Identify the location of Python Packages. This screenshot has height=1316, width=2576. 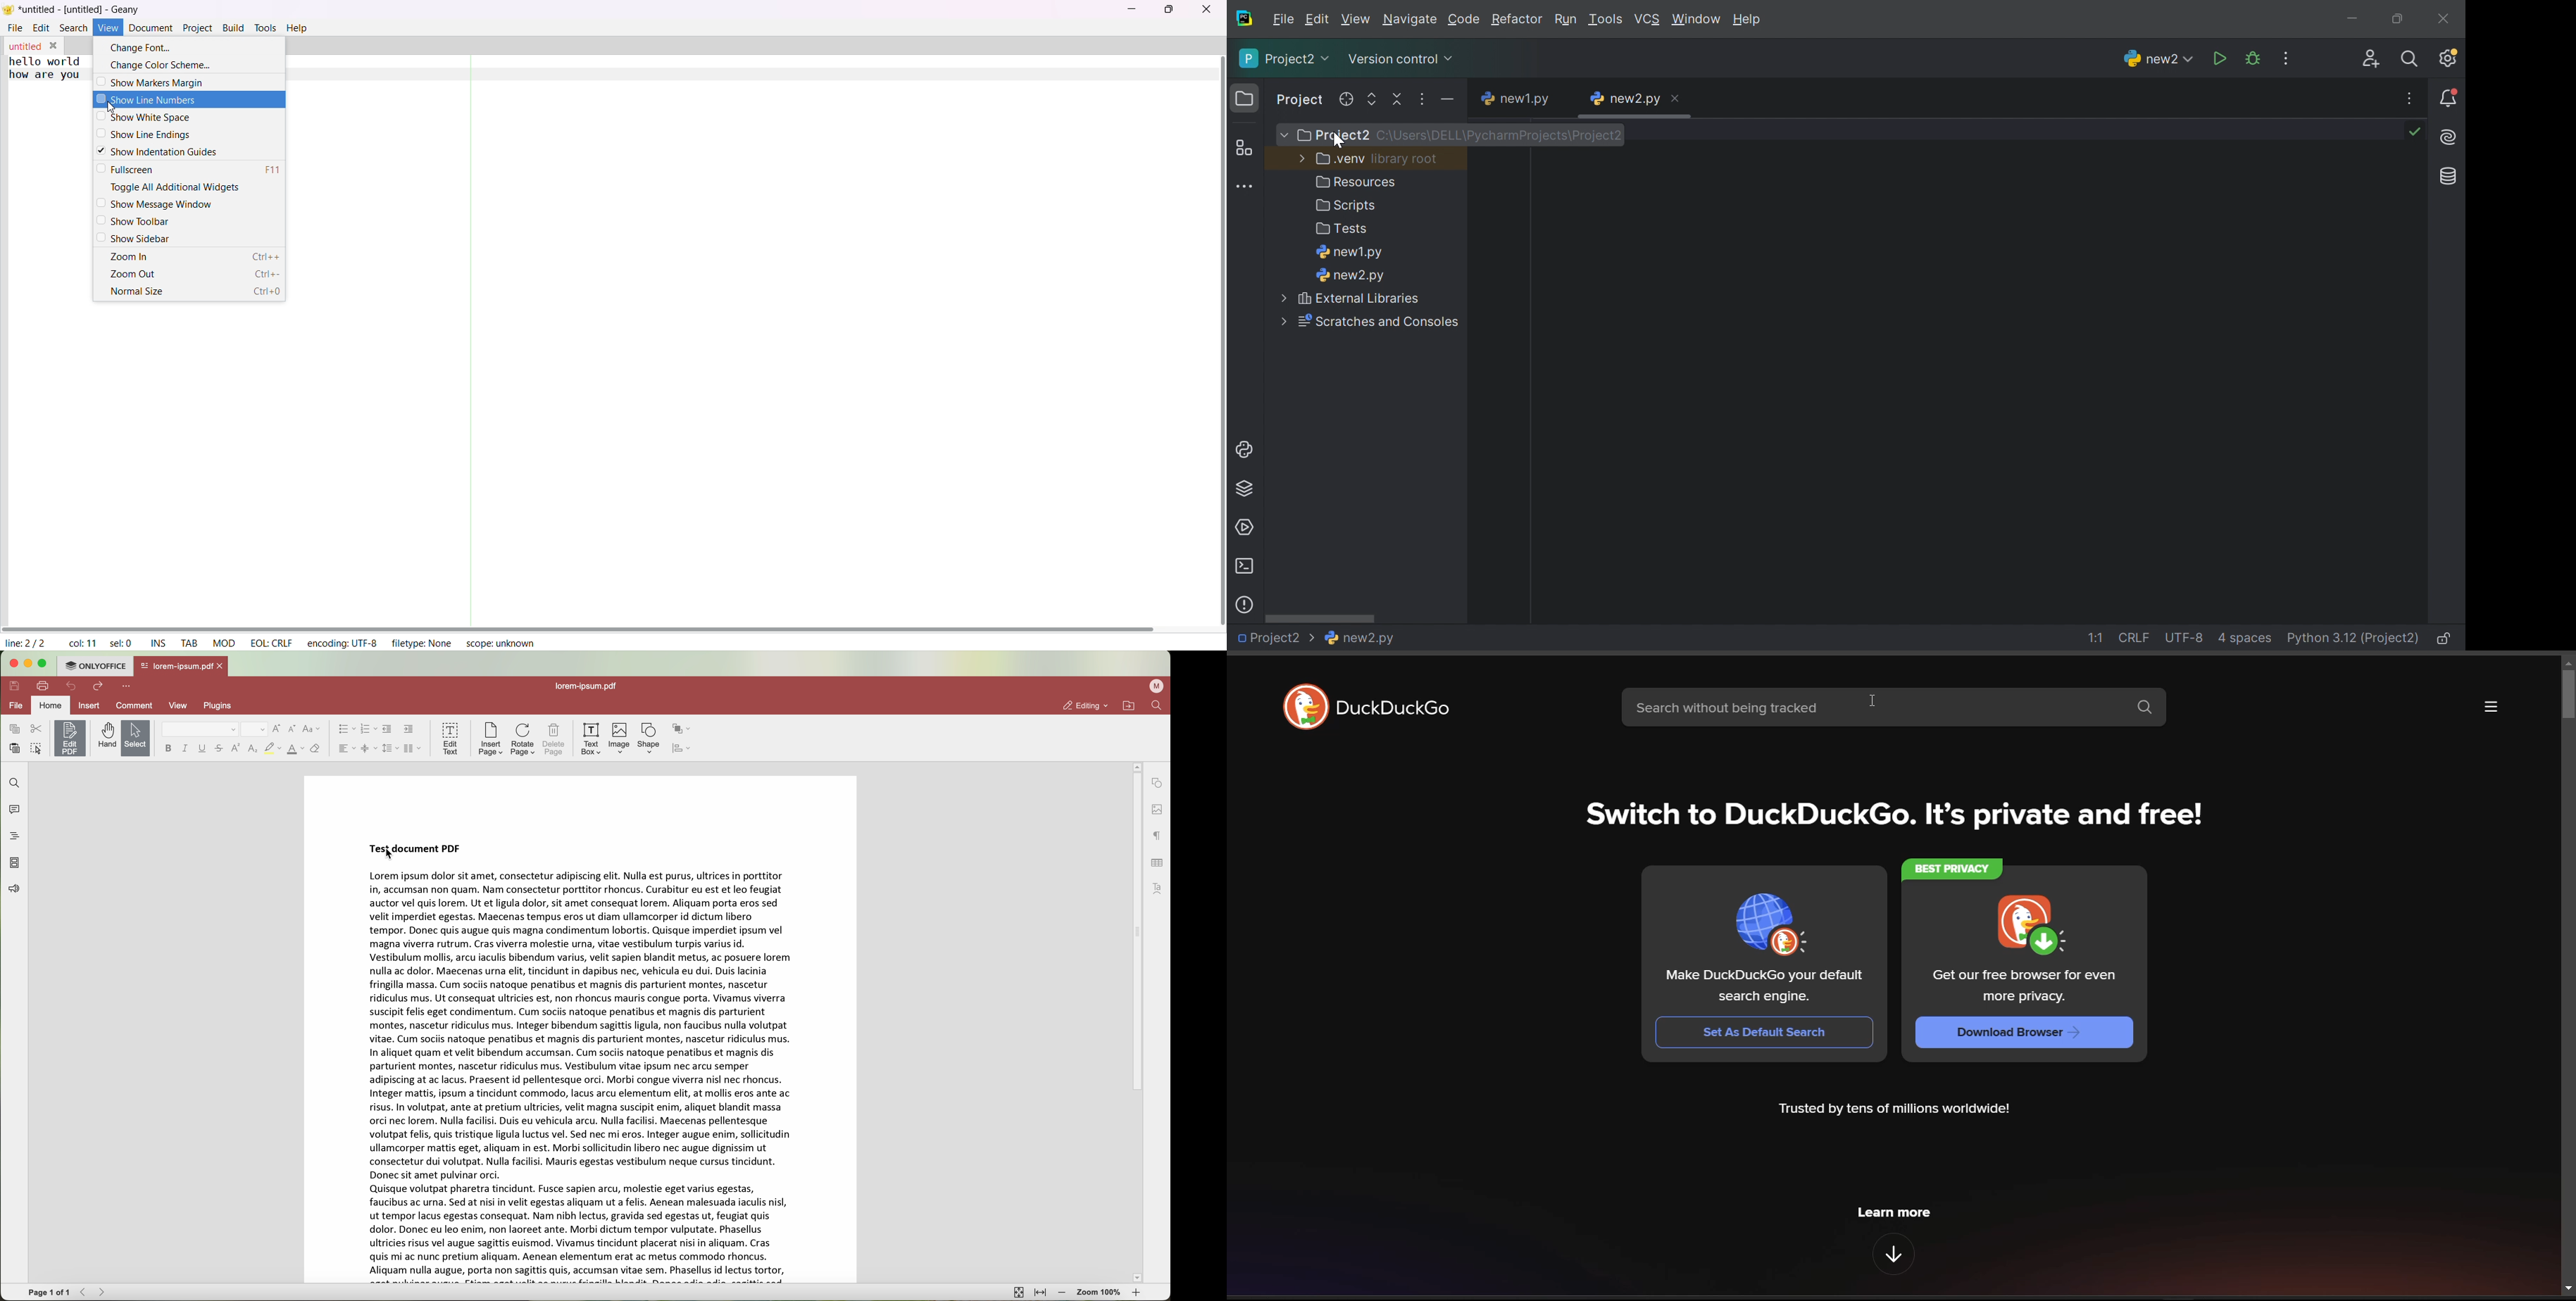
(1249, 491).